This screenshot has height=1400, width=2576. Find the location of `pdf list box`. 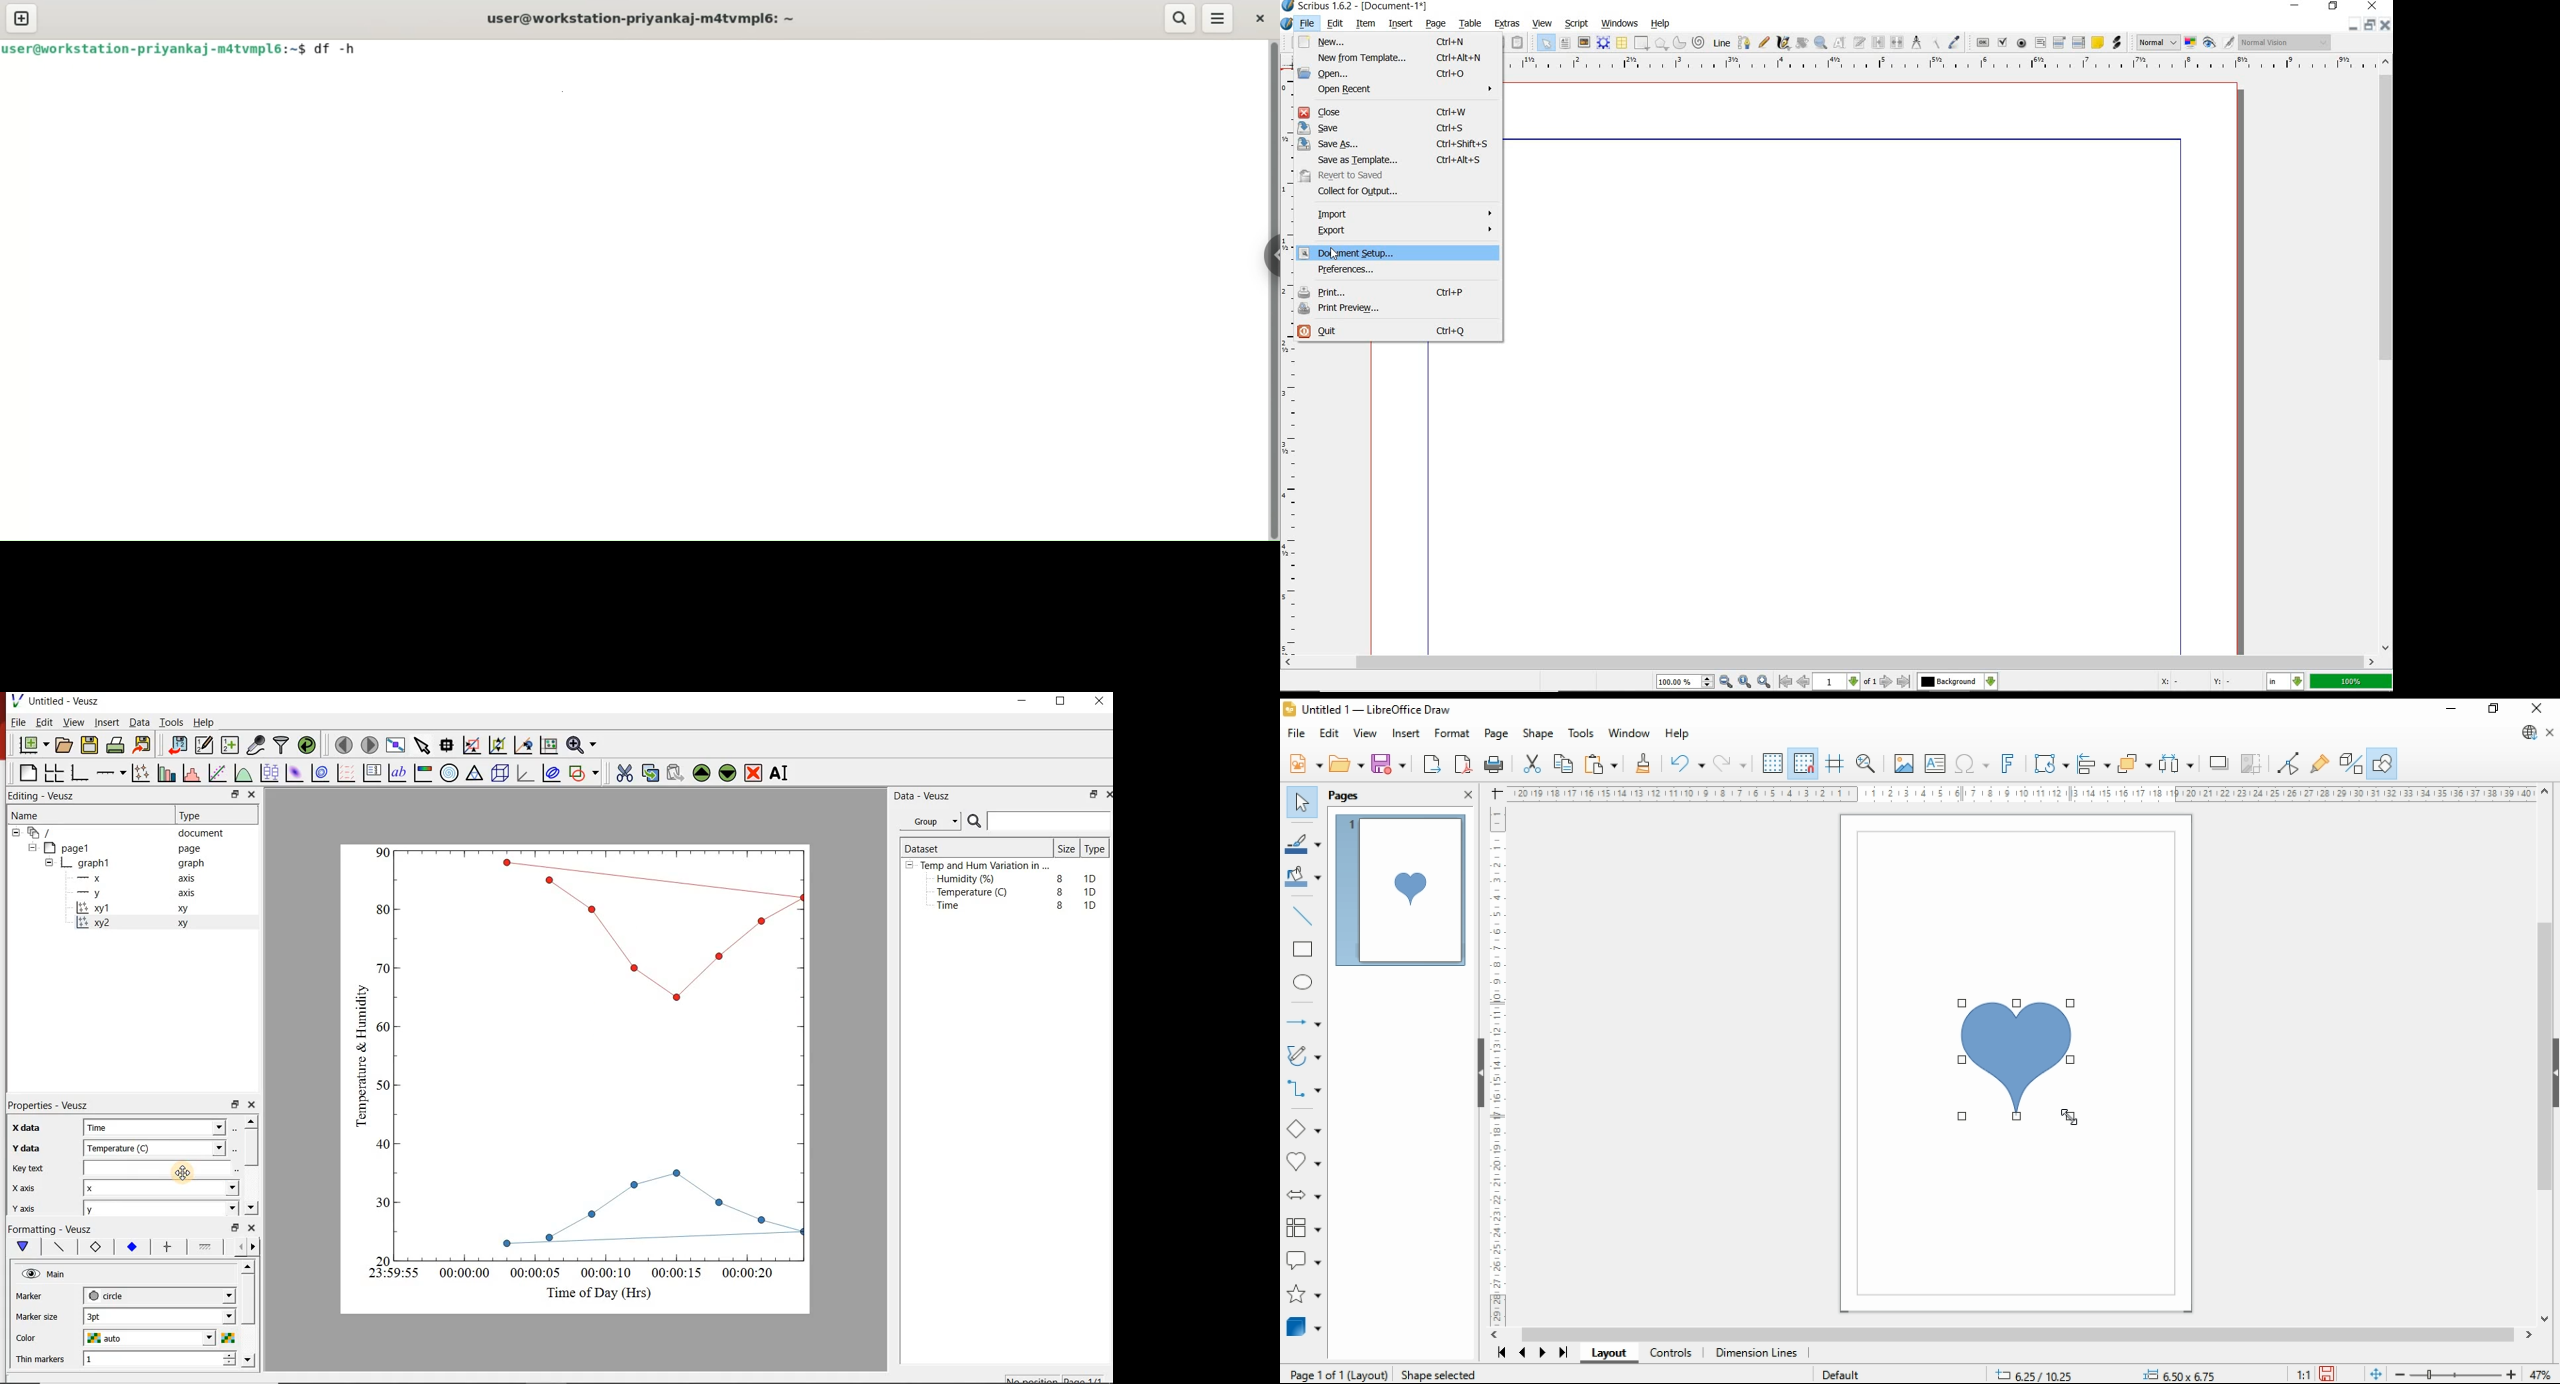

pdf list box is located at coordinates (2078, 42).